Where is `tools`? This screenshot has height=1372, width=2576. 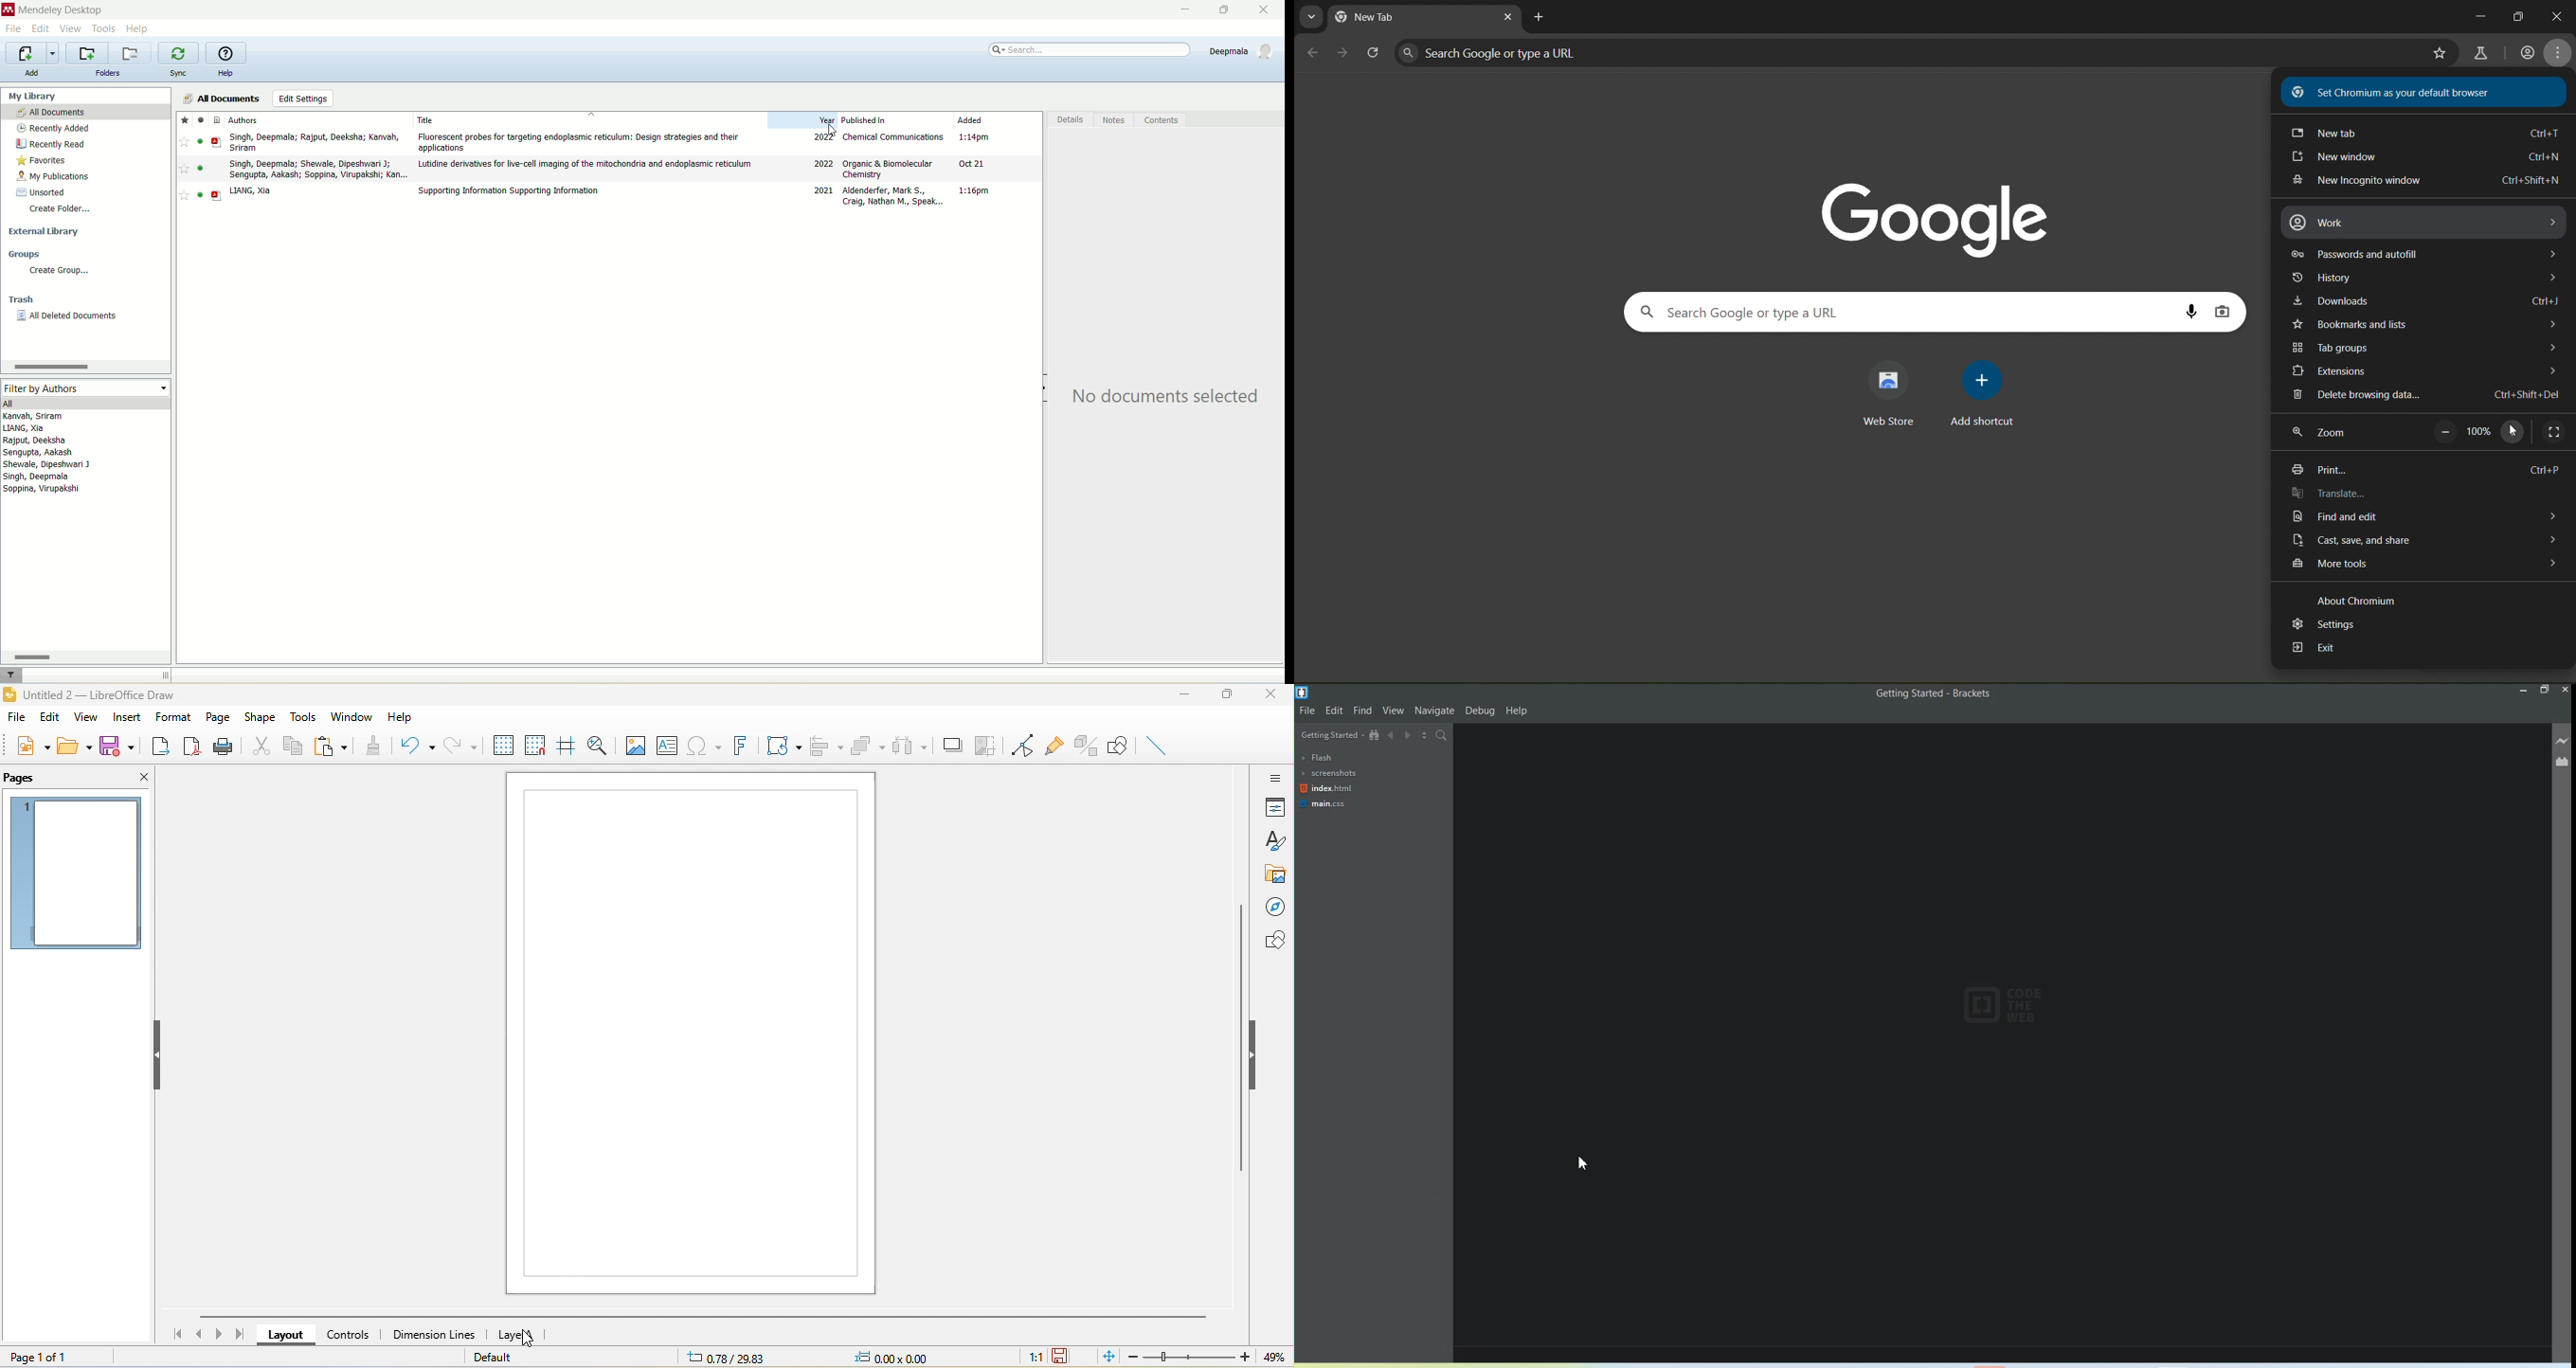 tools is located at coordinates (306, 716).